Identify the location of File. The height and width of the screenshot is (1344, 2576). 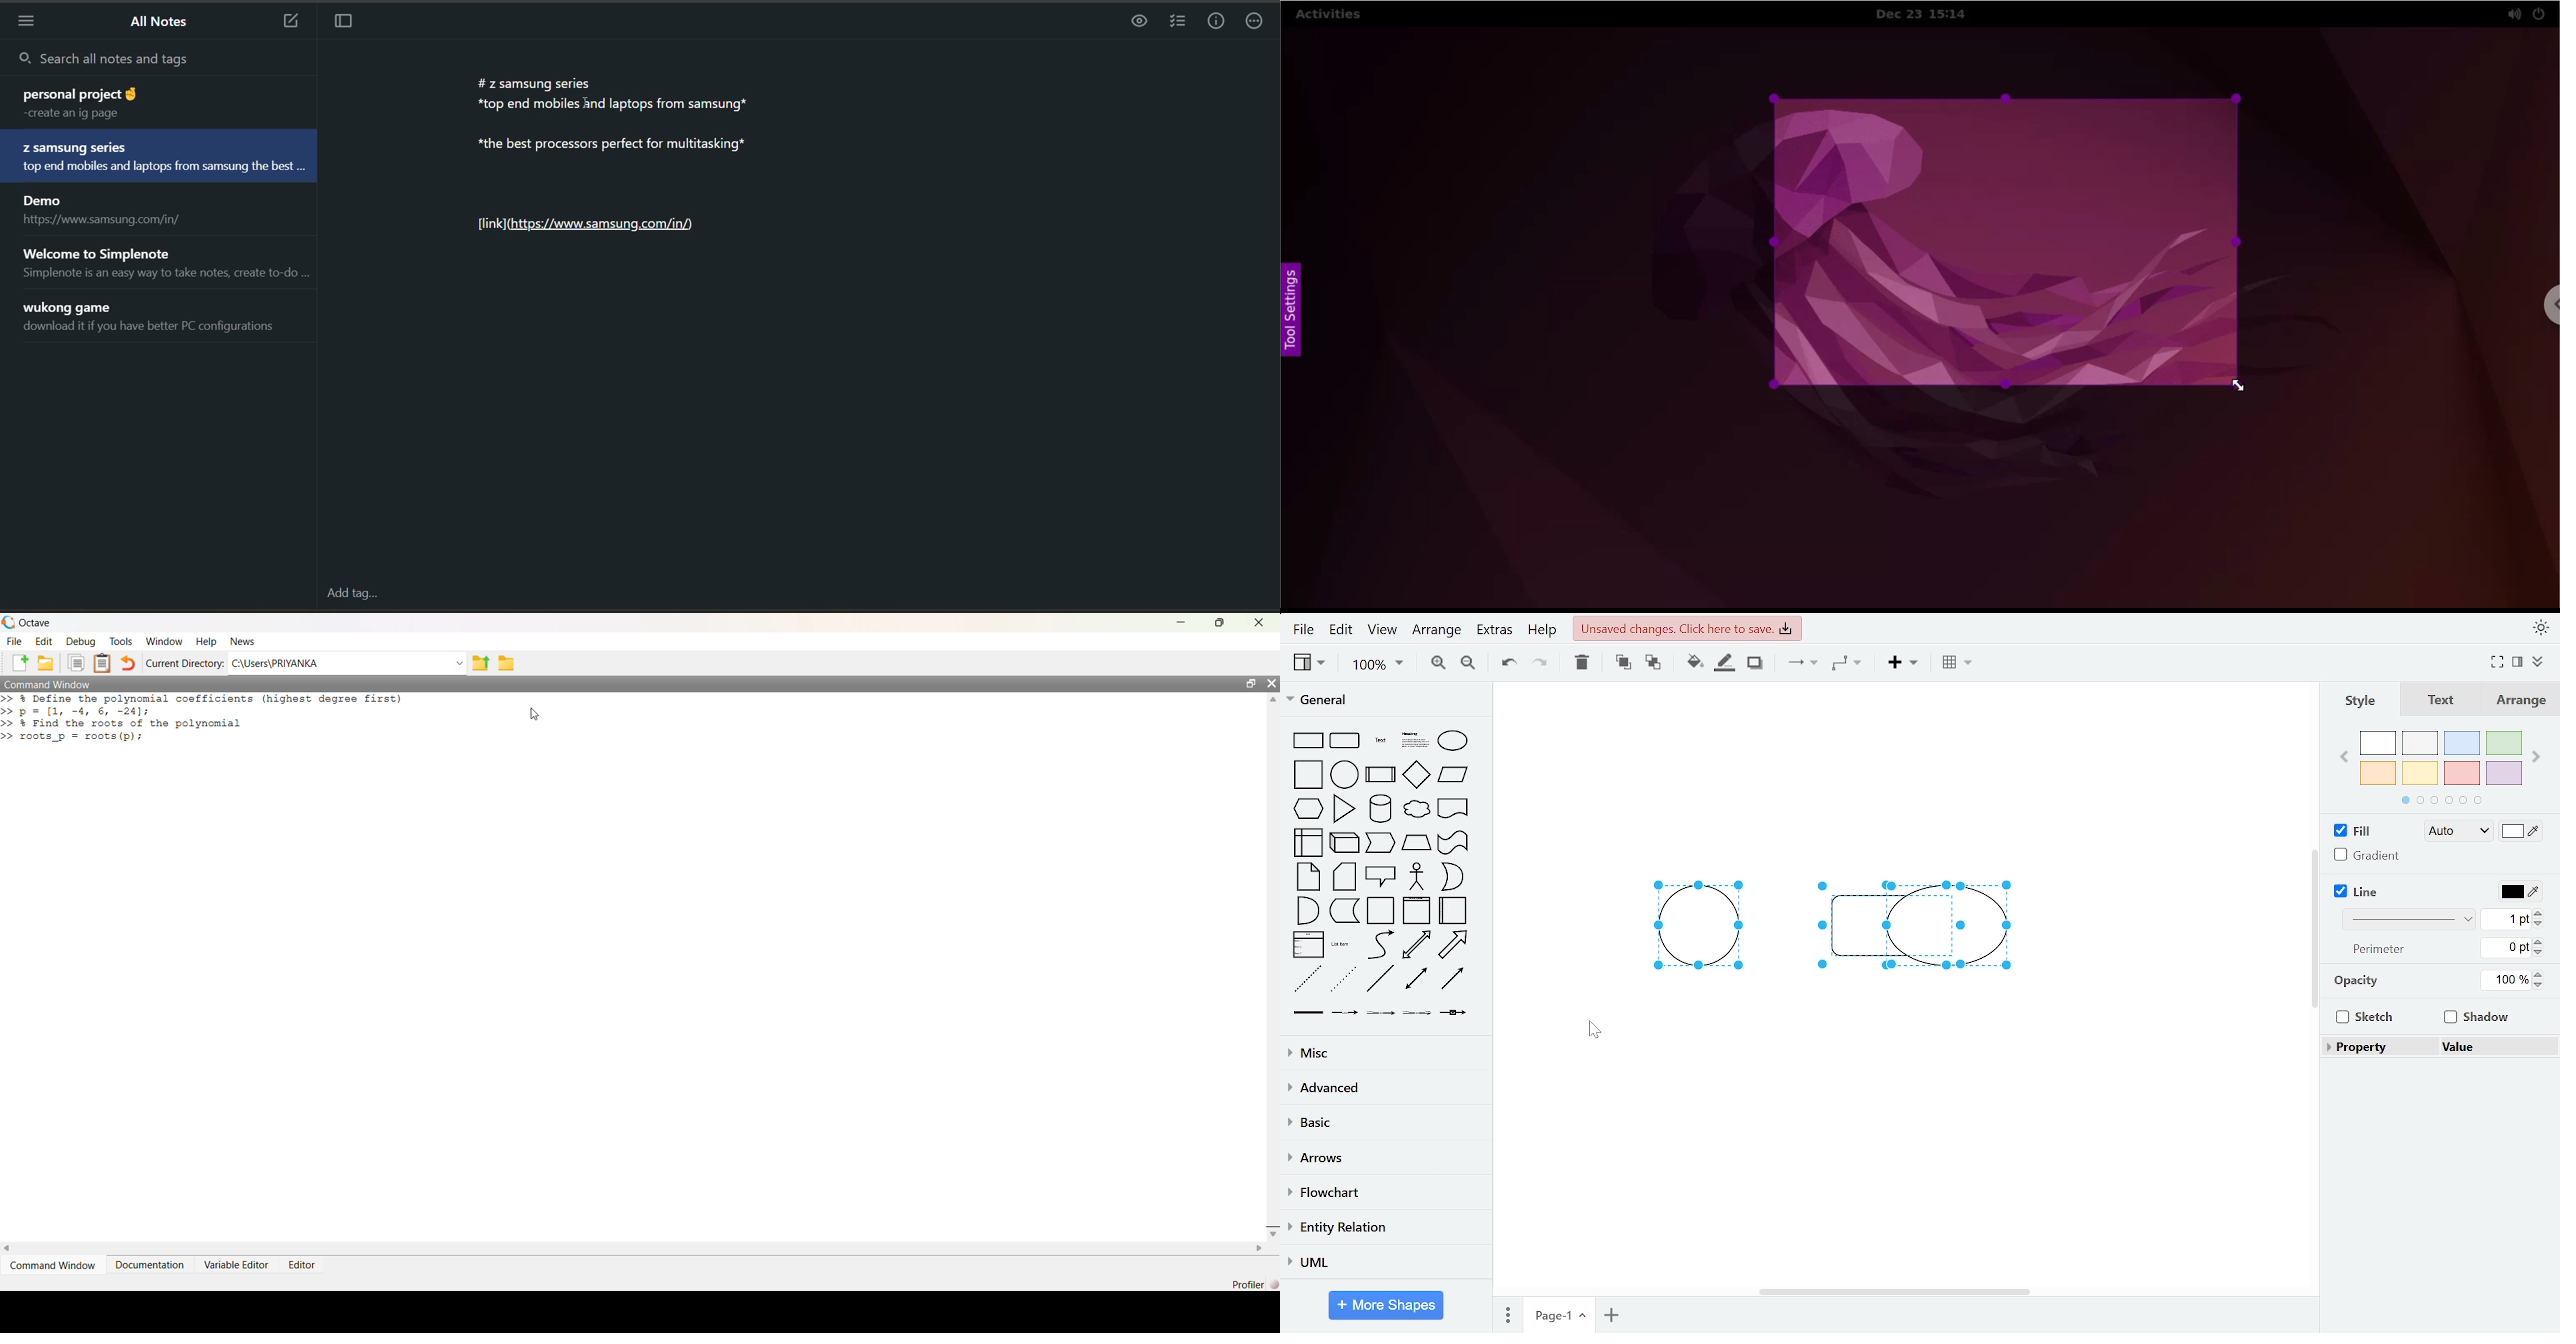
(13, 643).